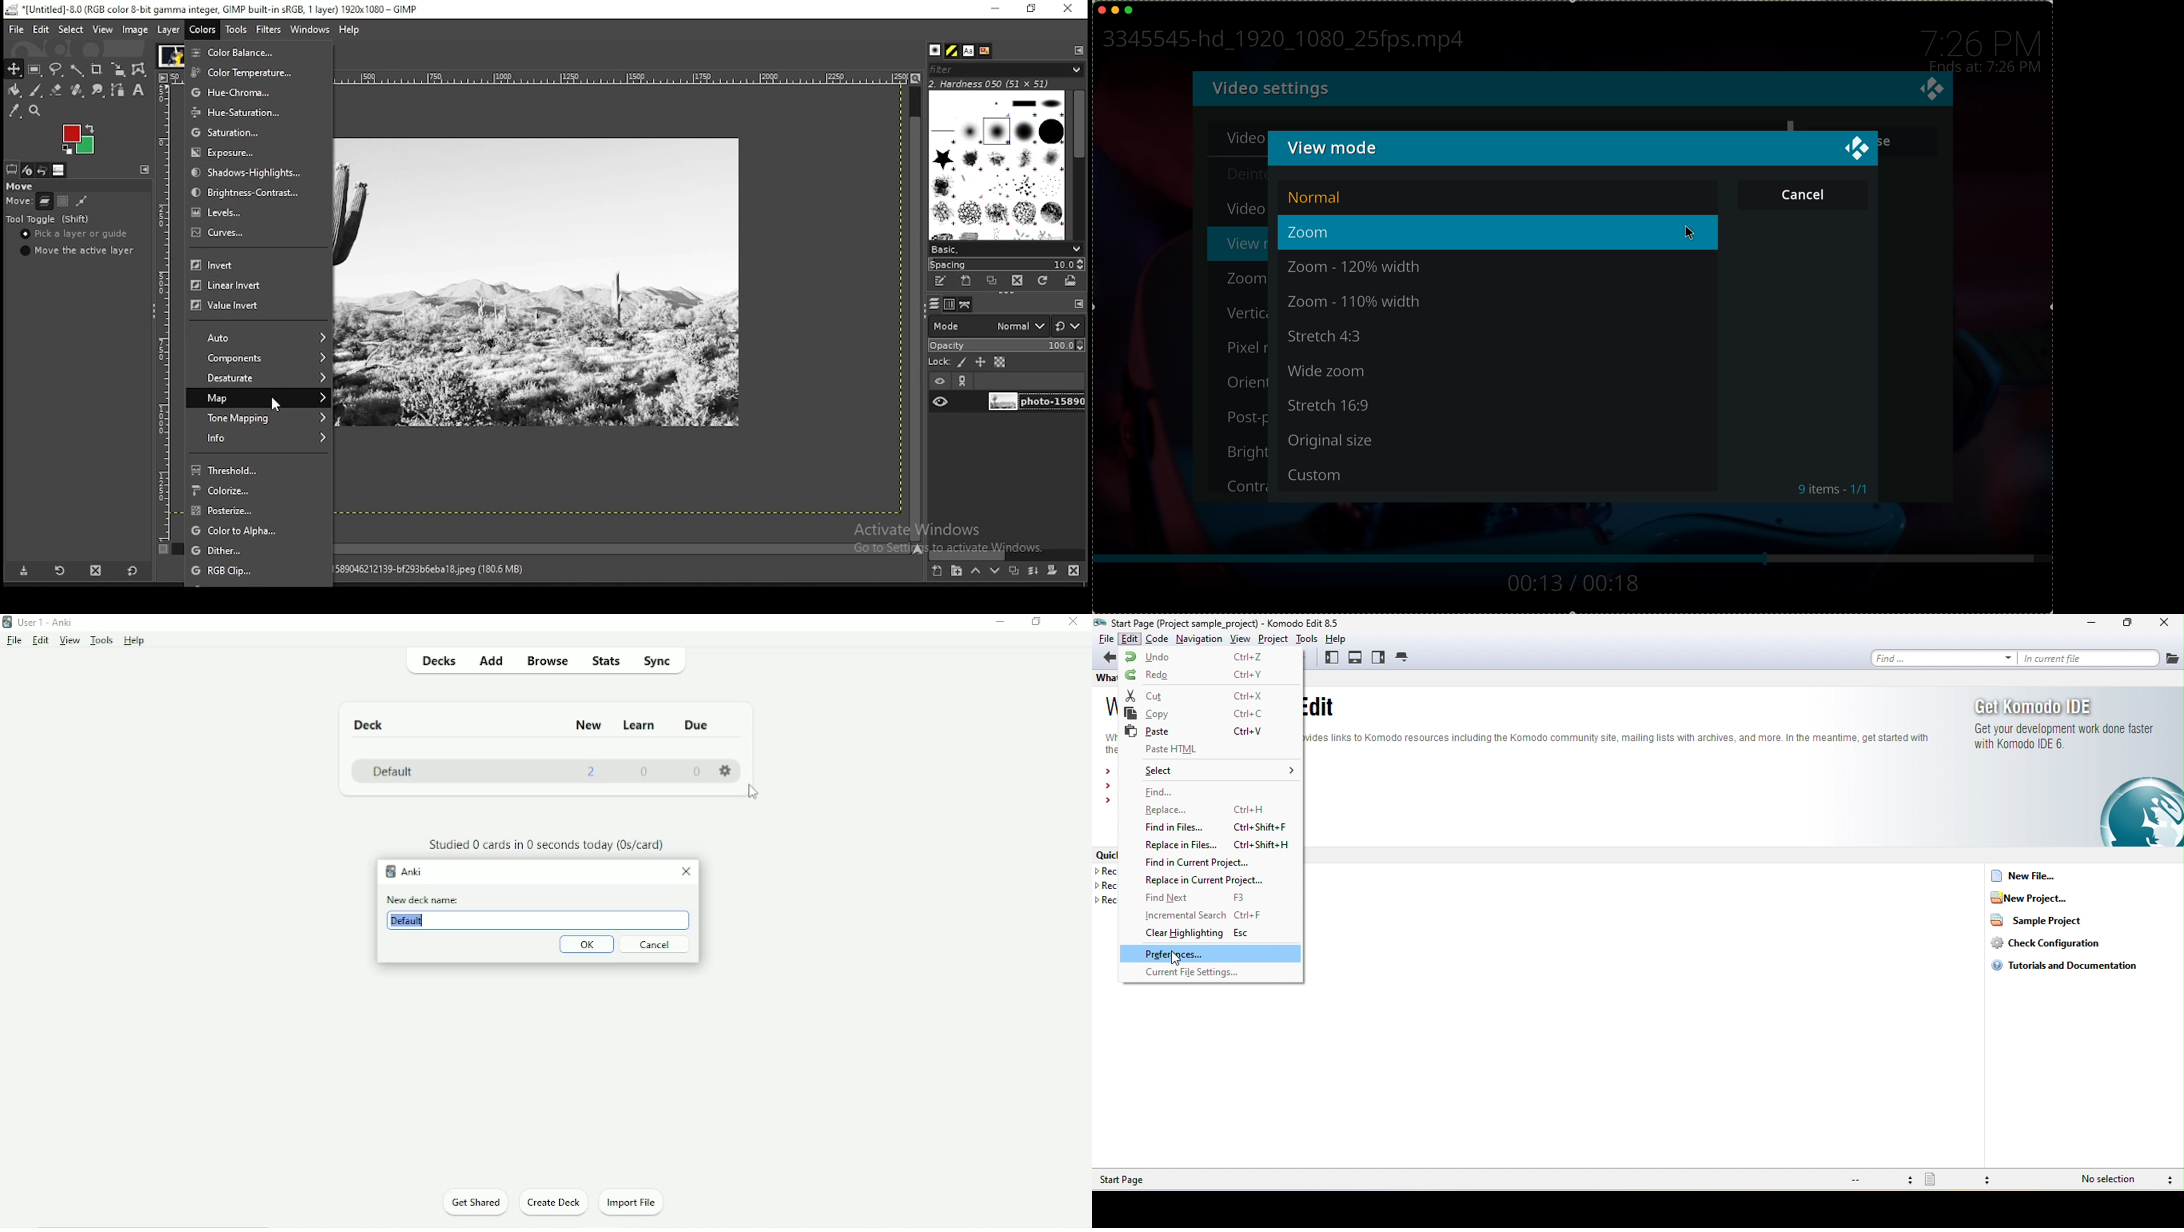 The width and height of the screenshot is (2184, 1232). What do you see at coordinates (404, 871) in the screenshot?
I see `Anki` at bounding box center [404, 871].